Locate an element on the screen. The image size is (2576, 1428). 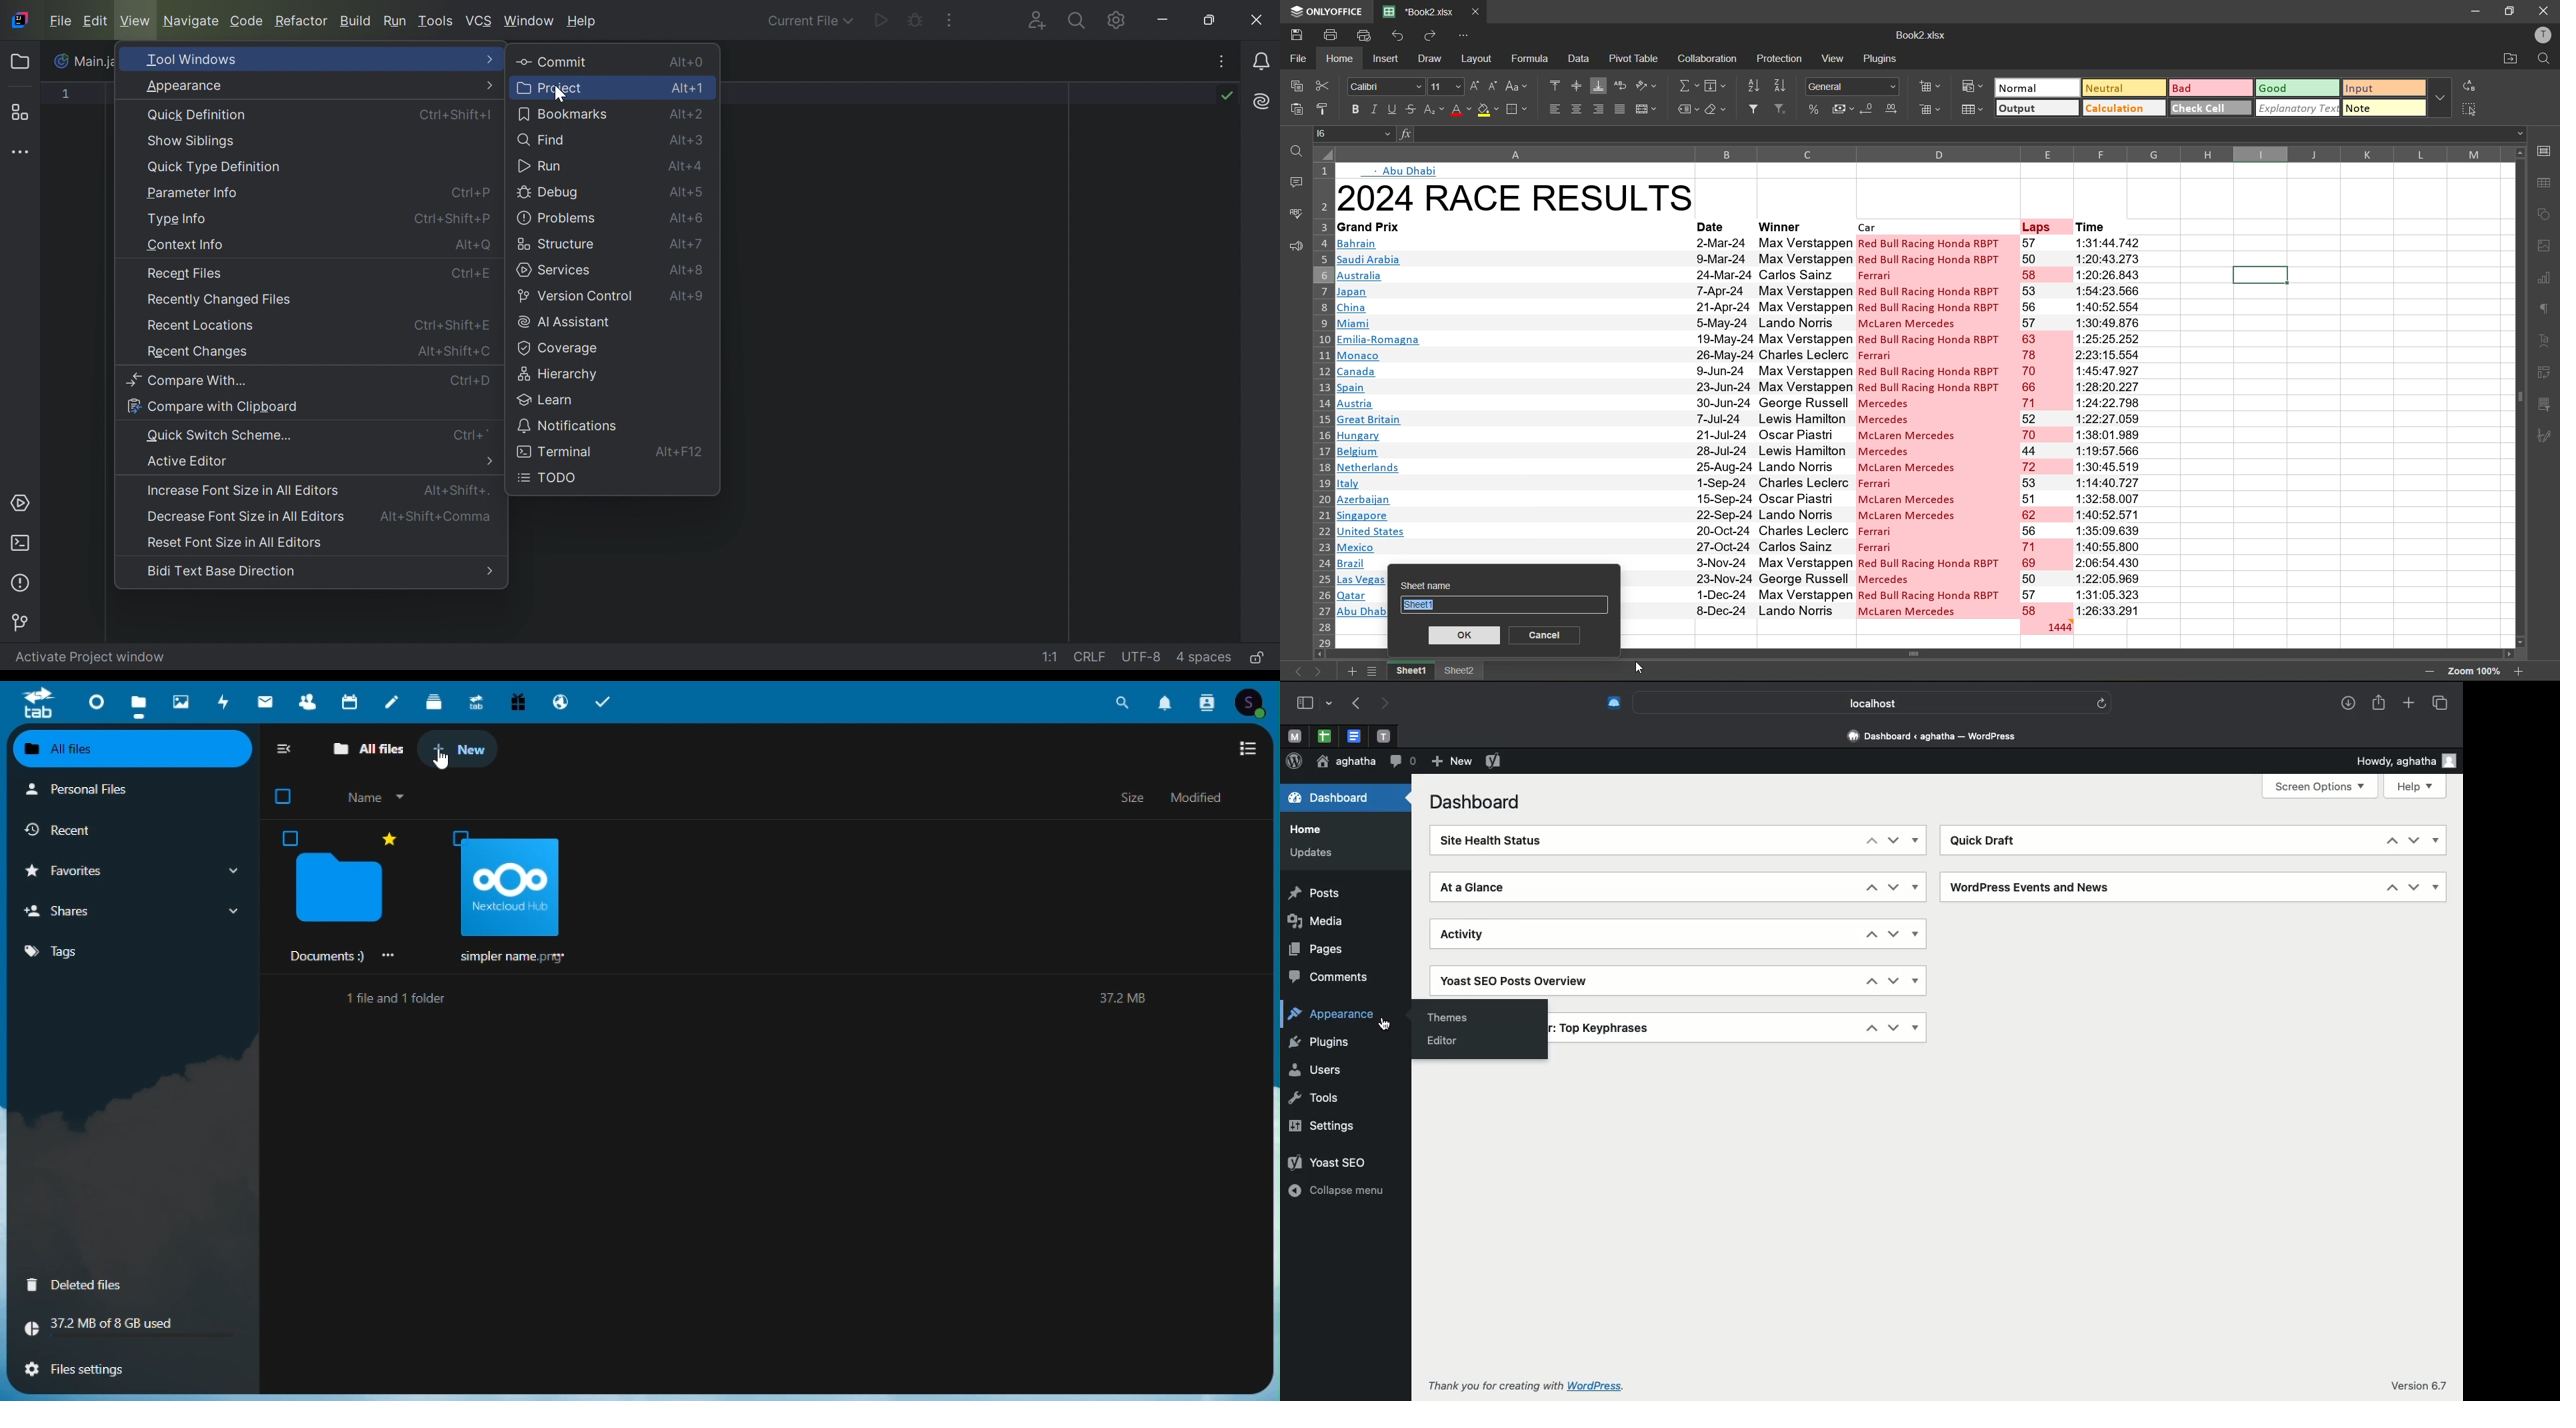
collapse side bar is located at coordinates (287, 746).